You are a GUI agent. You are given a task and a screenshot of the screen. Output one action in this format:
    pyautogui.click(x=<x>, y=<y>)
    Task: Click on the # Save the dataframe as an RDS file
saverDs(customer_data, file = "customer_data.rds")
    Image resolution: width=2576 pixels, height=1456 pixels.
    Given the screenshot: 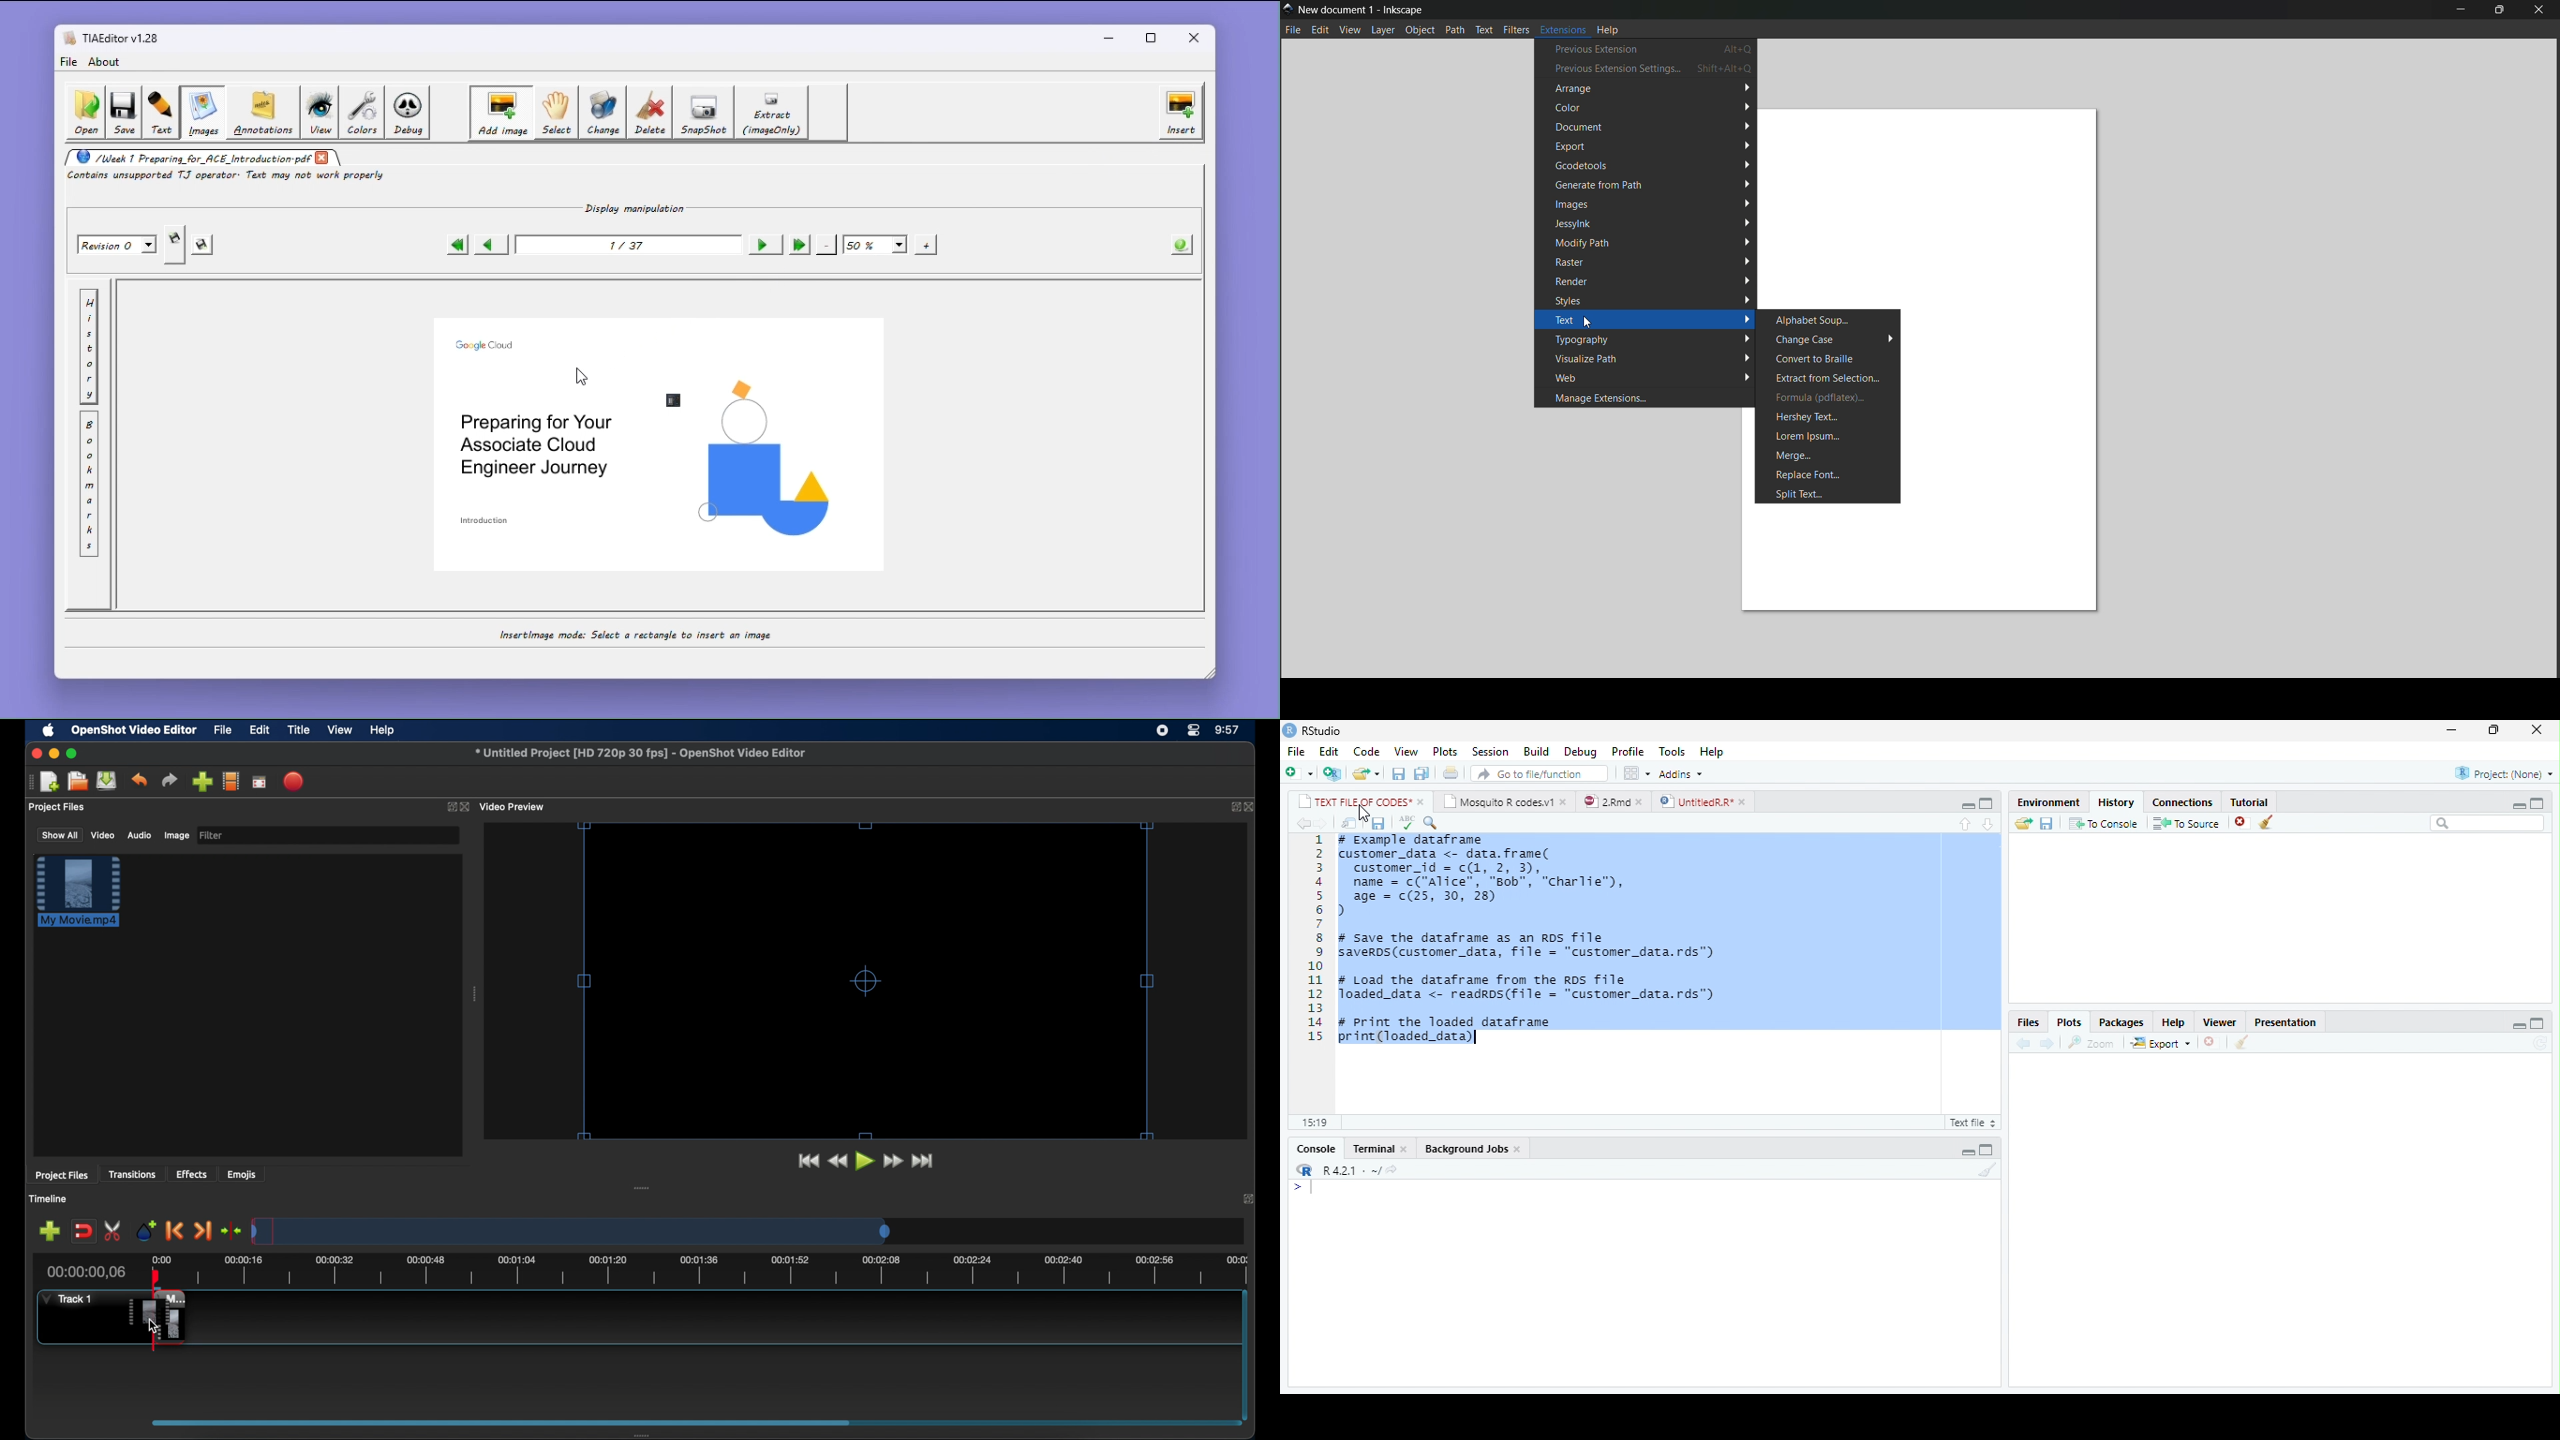 What is the action you would take?
    pyautogui.click(x=1531, y=947)
    